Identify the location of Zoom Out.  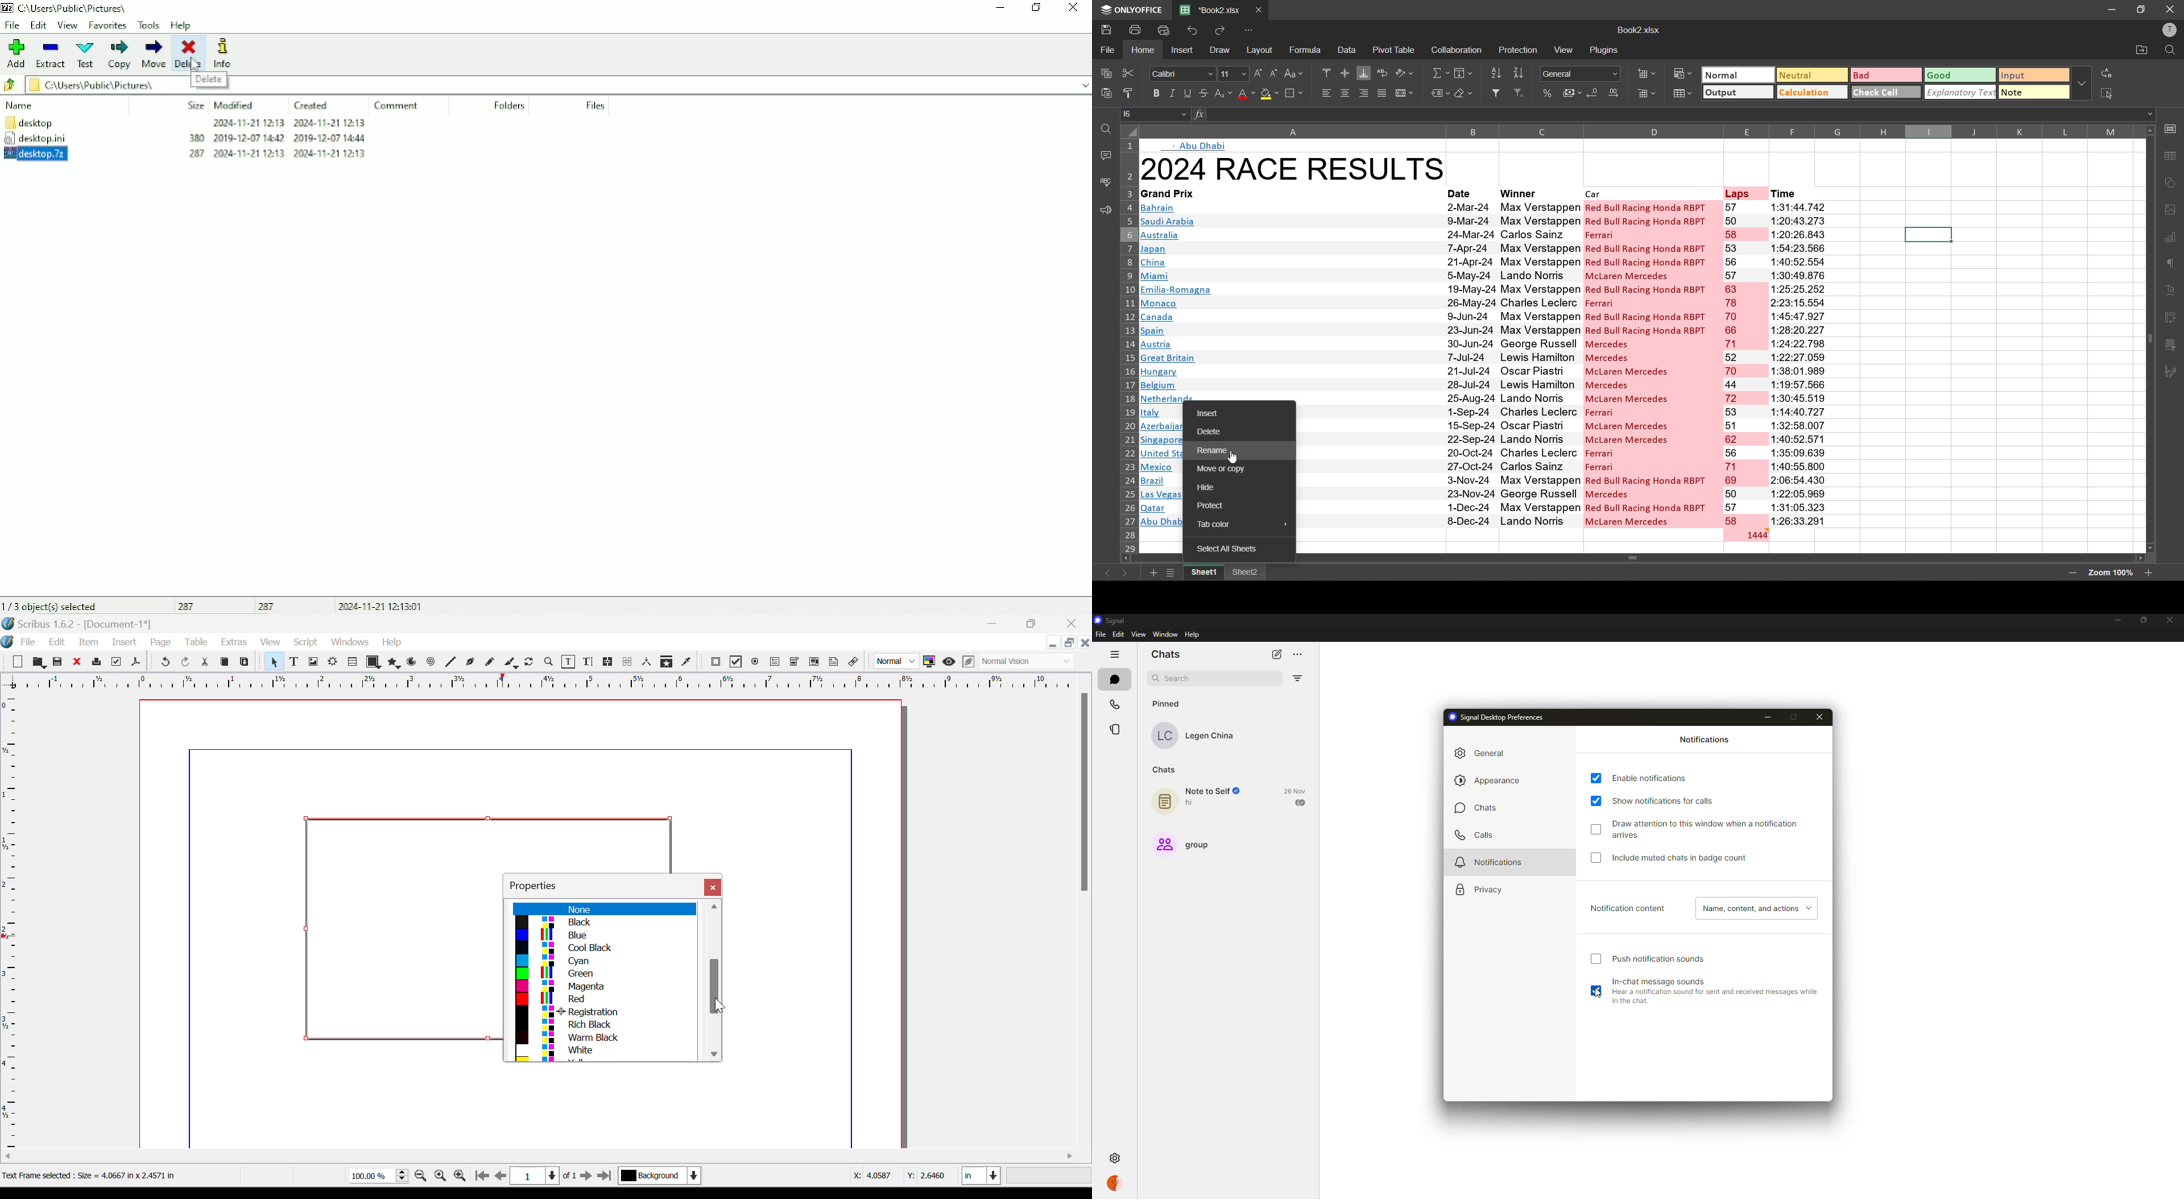
(422, 1178).